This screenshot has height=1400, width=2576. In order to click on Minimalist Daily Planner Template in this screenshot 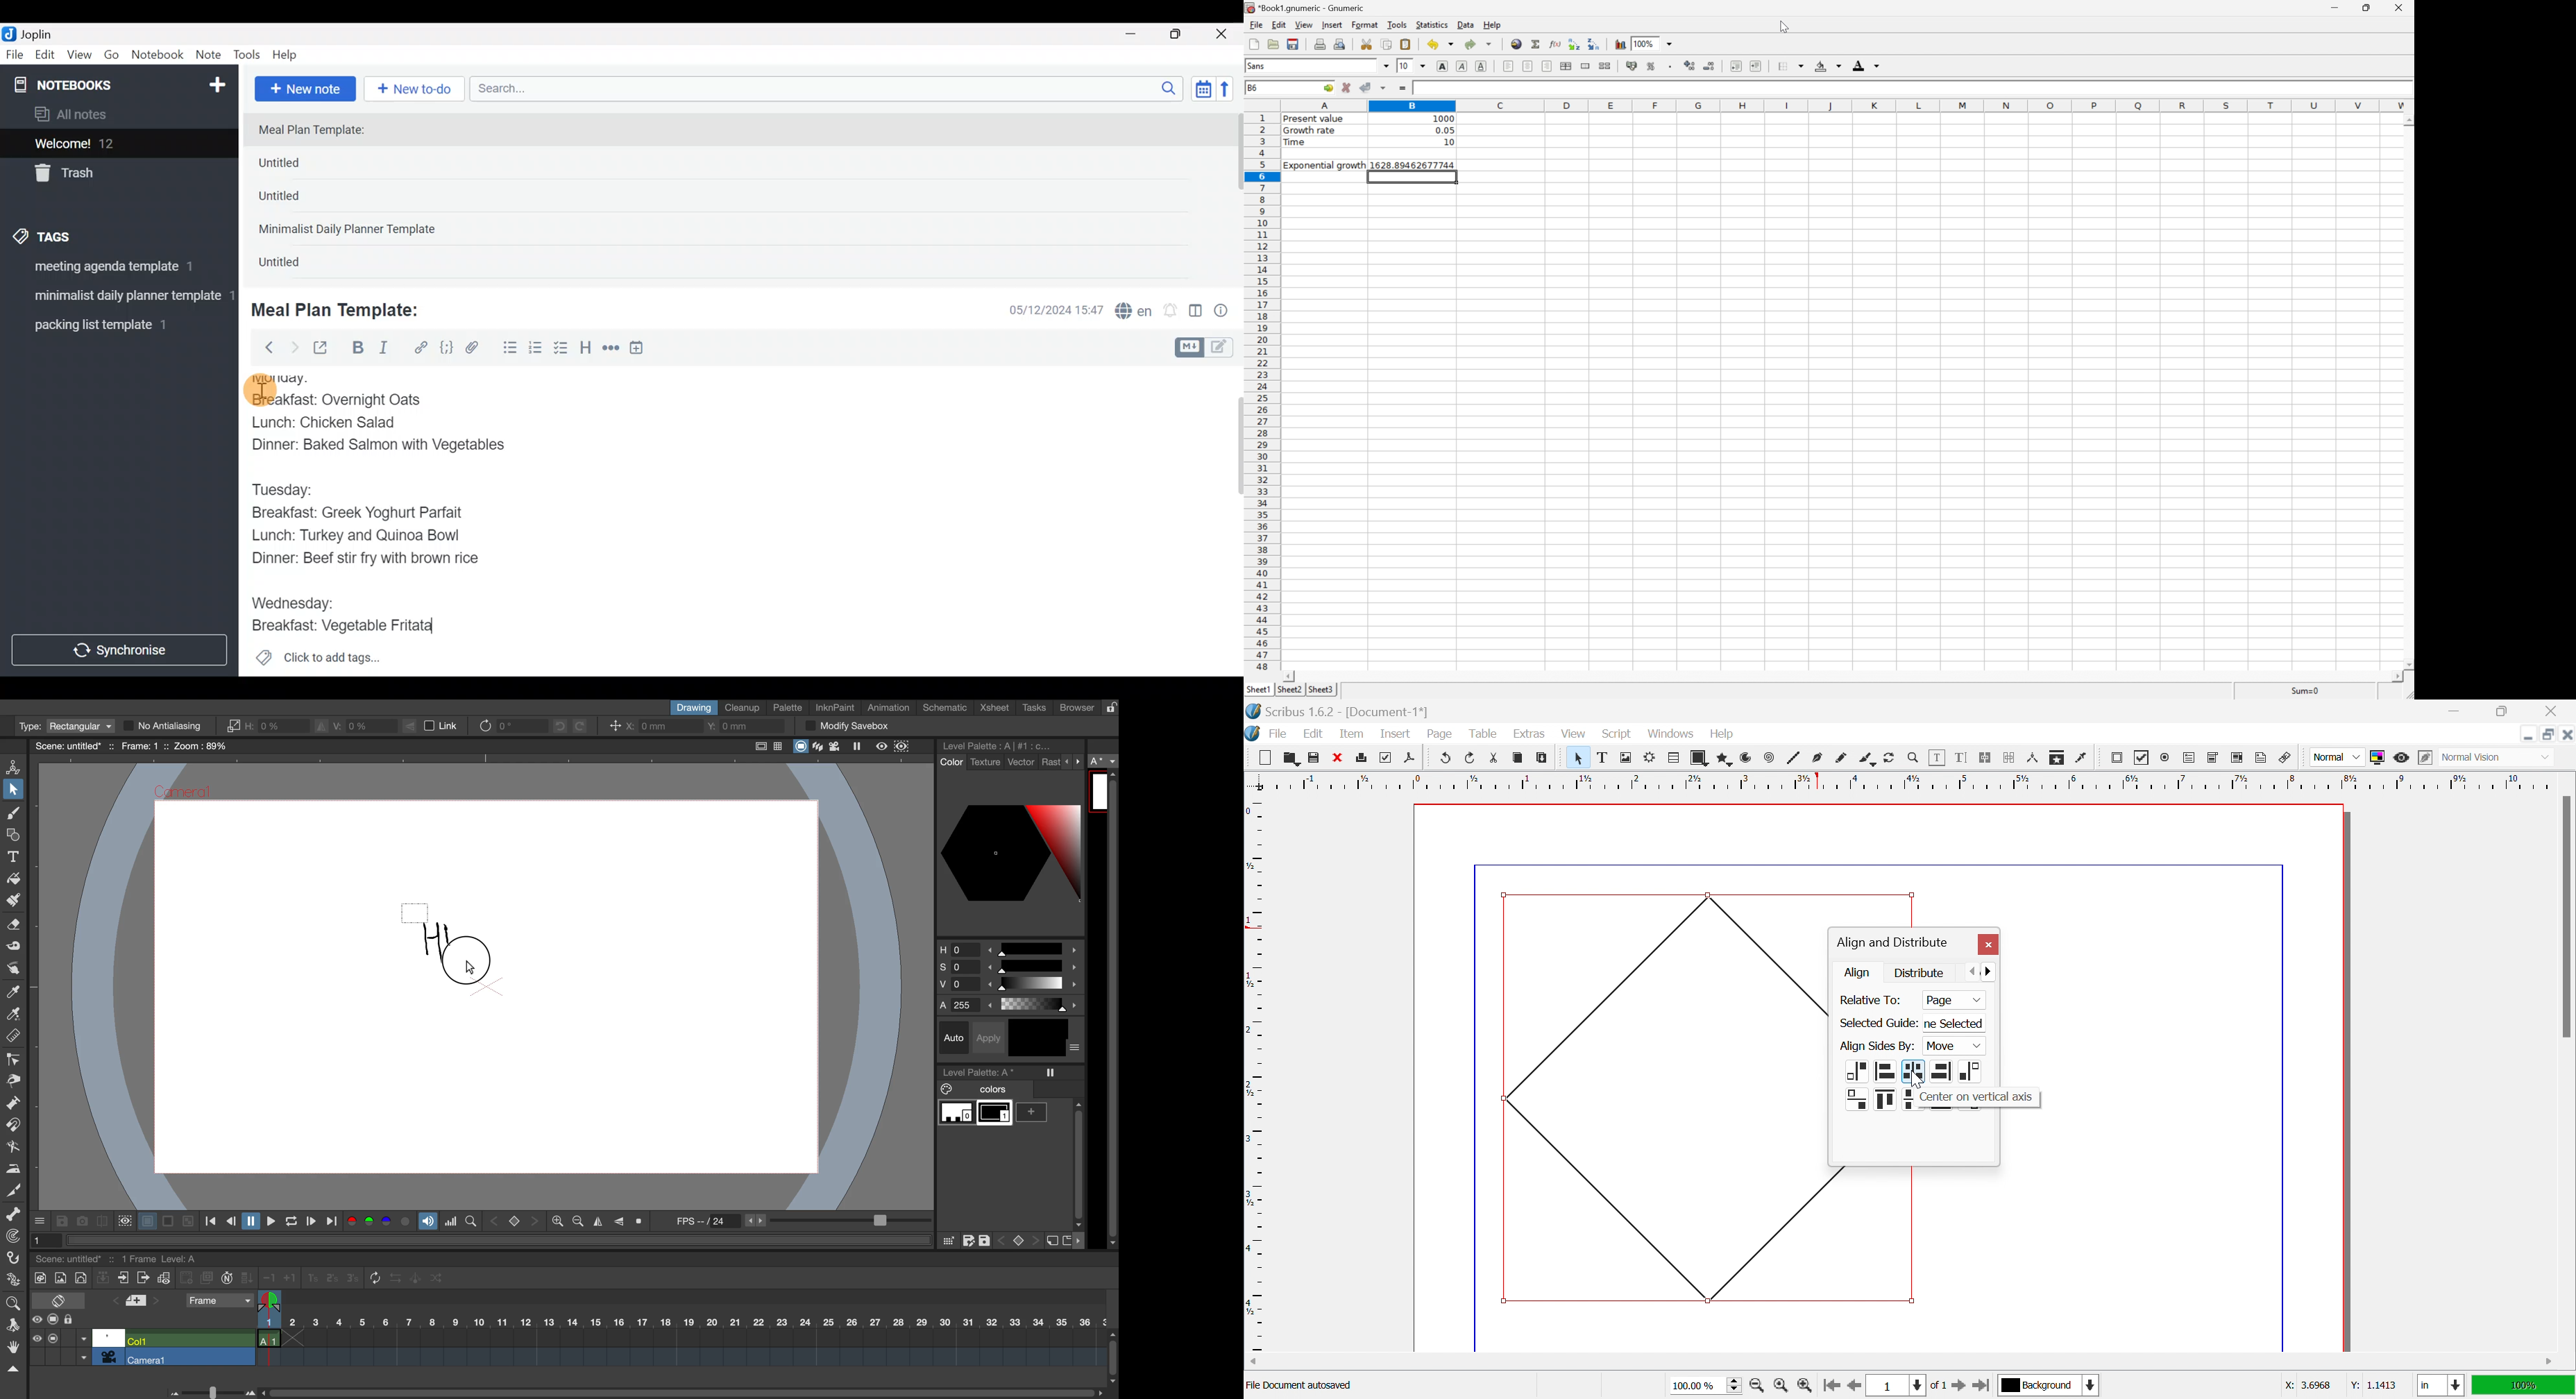, I will do `click(351, 231)`.